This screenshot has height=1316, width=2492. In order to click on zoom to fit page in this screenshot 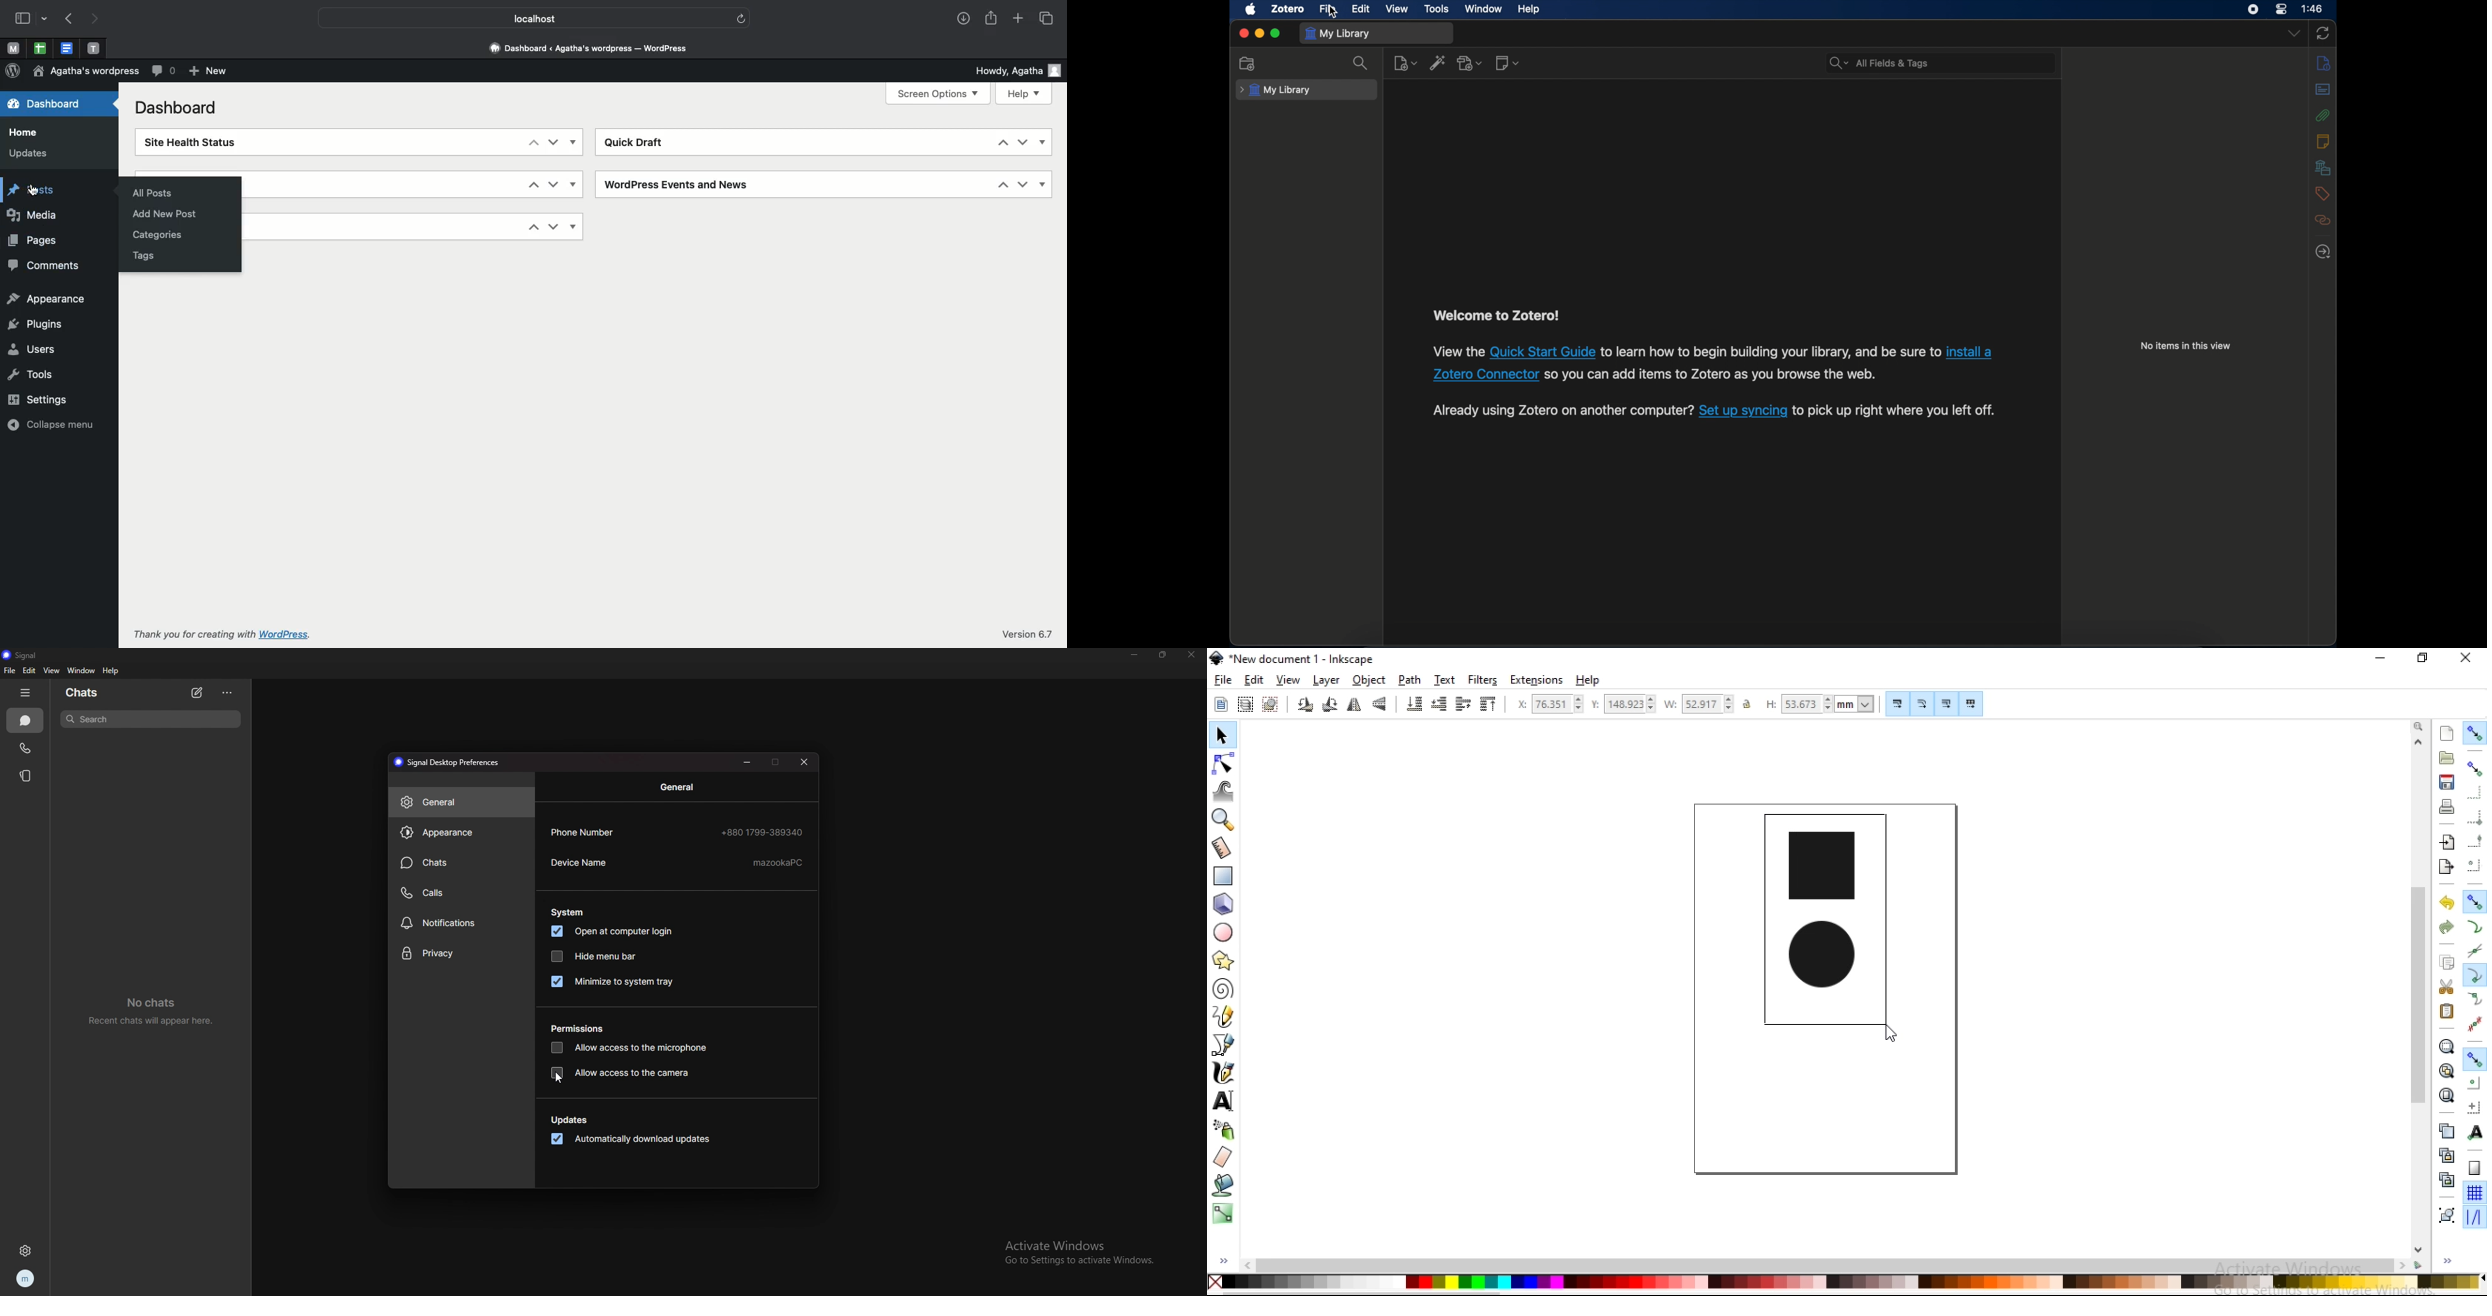, I will do `click(2447, 1095)`.